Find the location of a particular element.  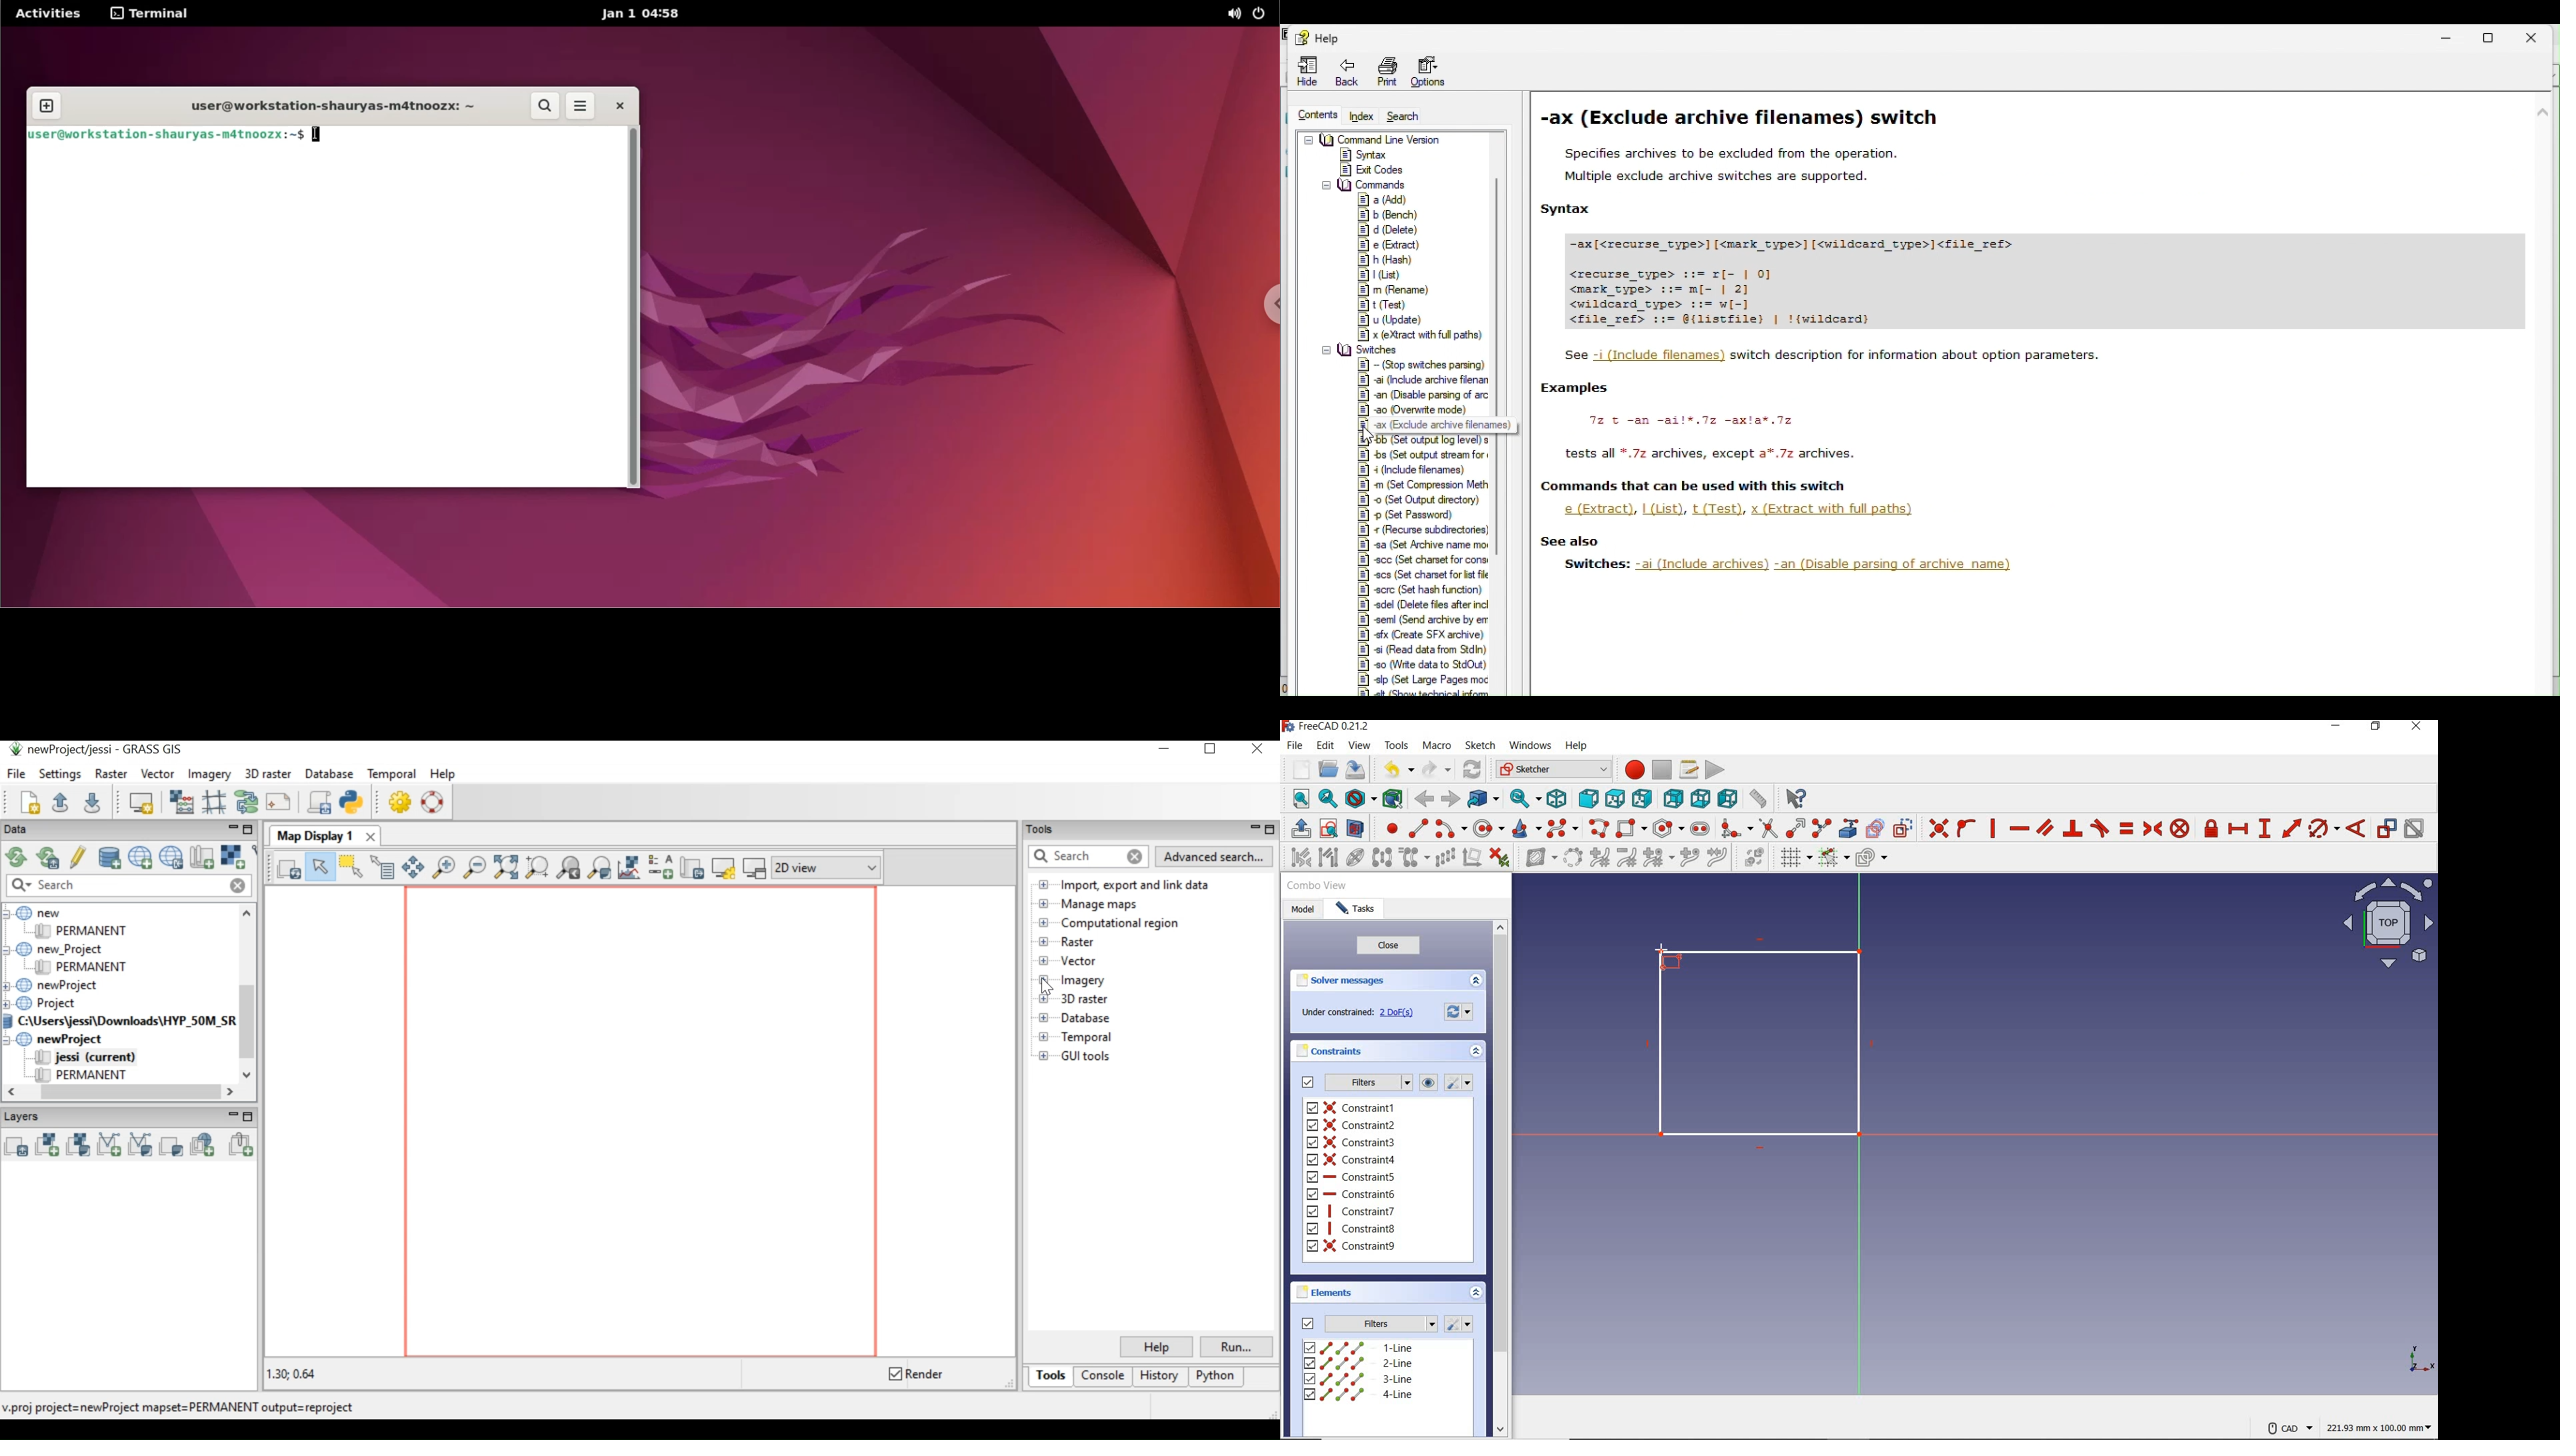

rectangular array is located at coordinates (1444, 858).